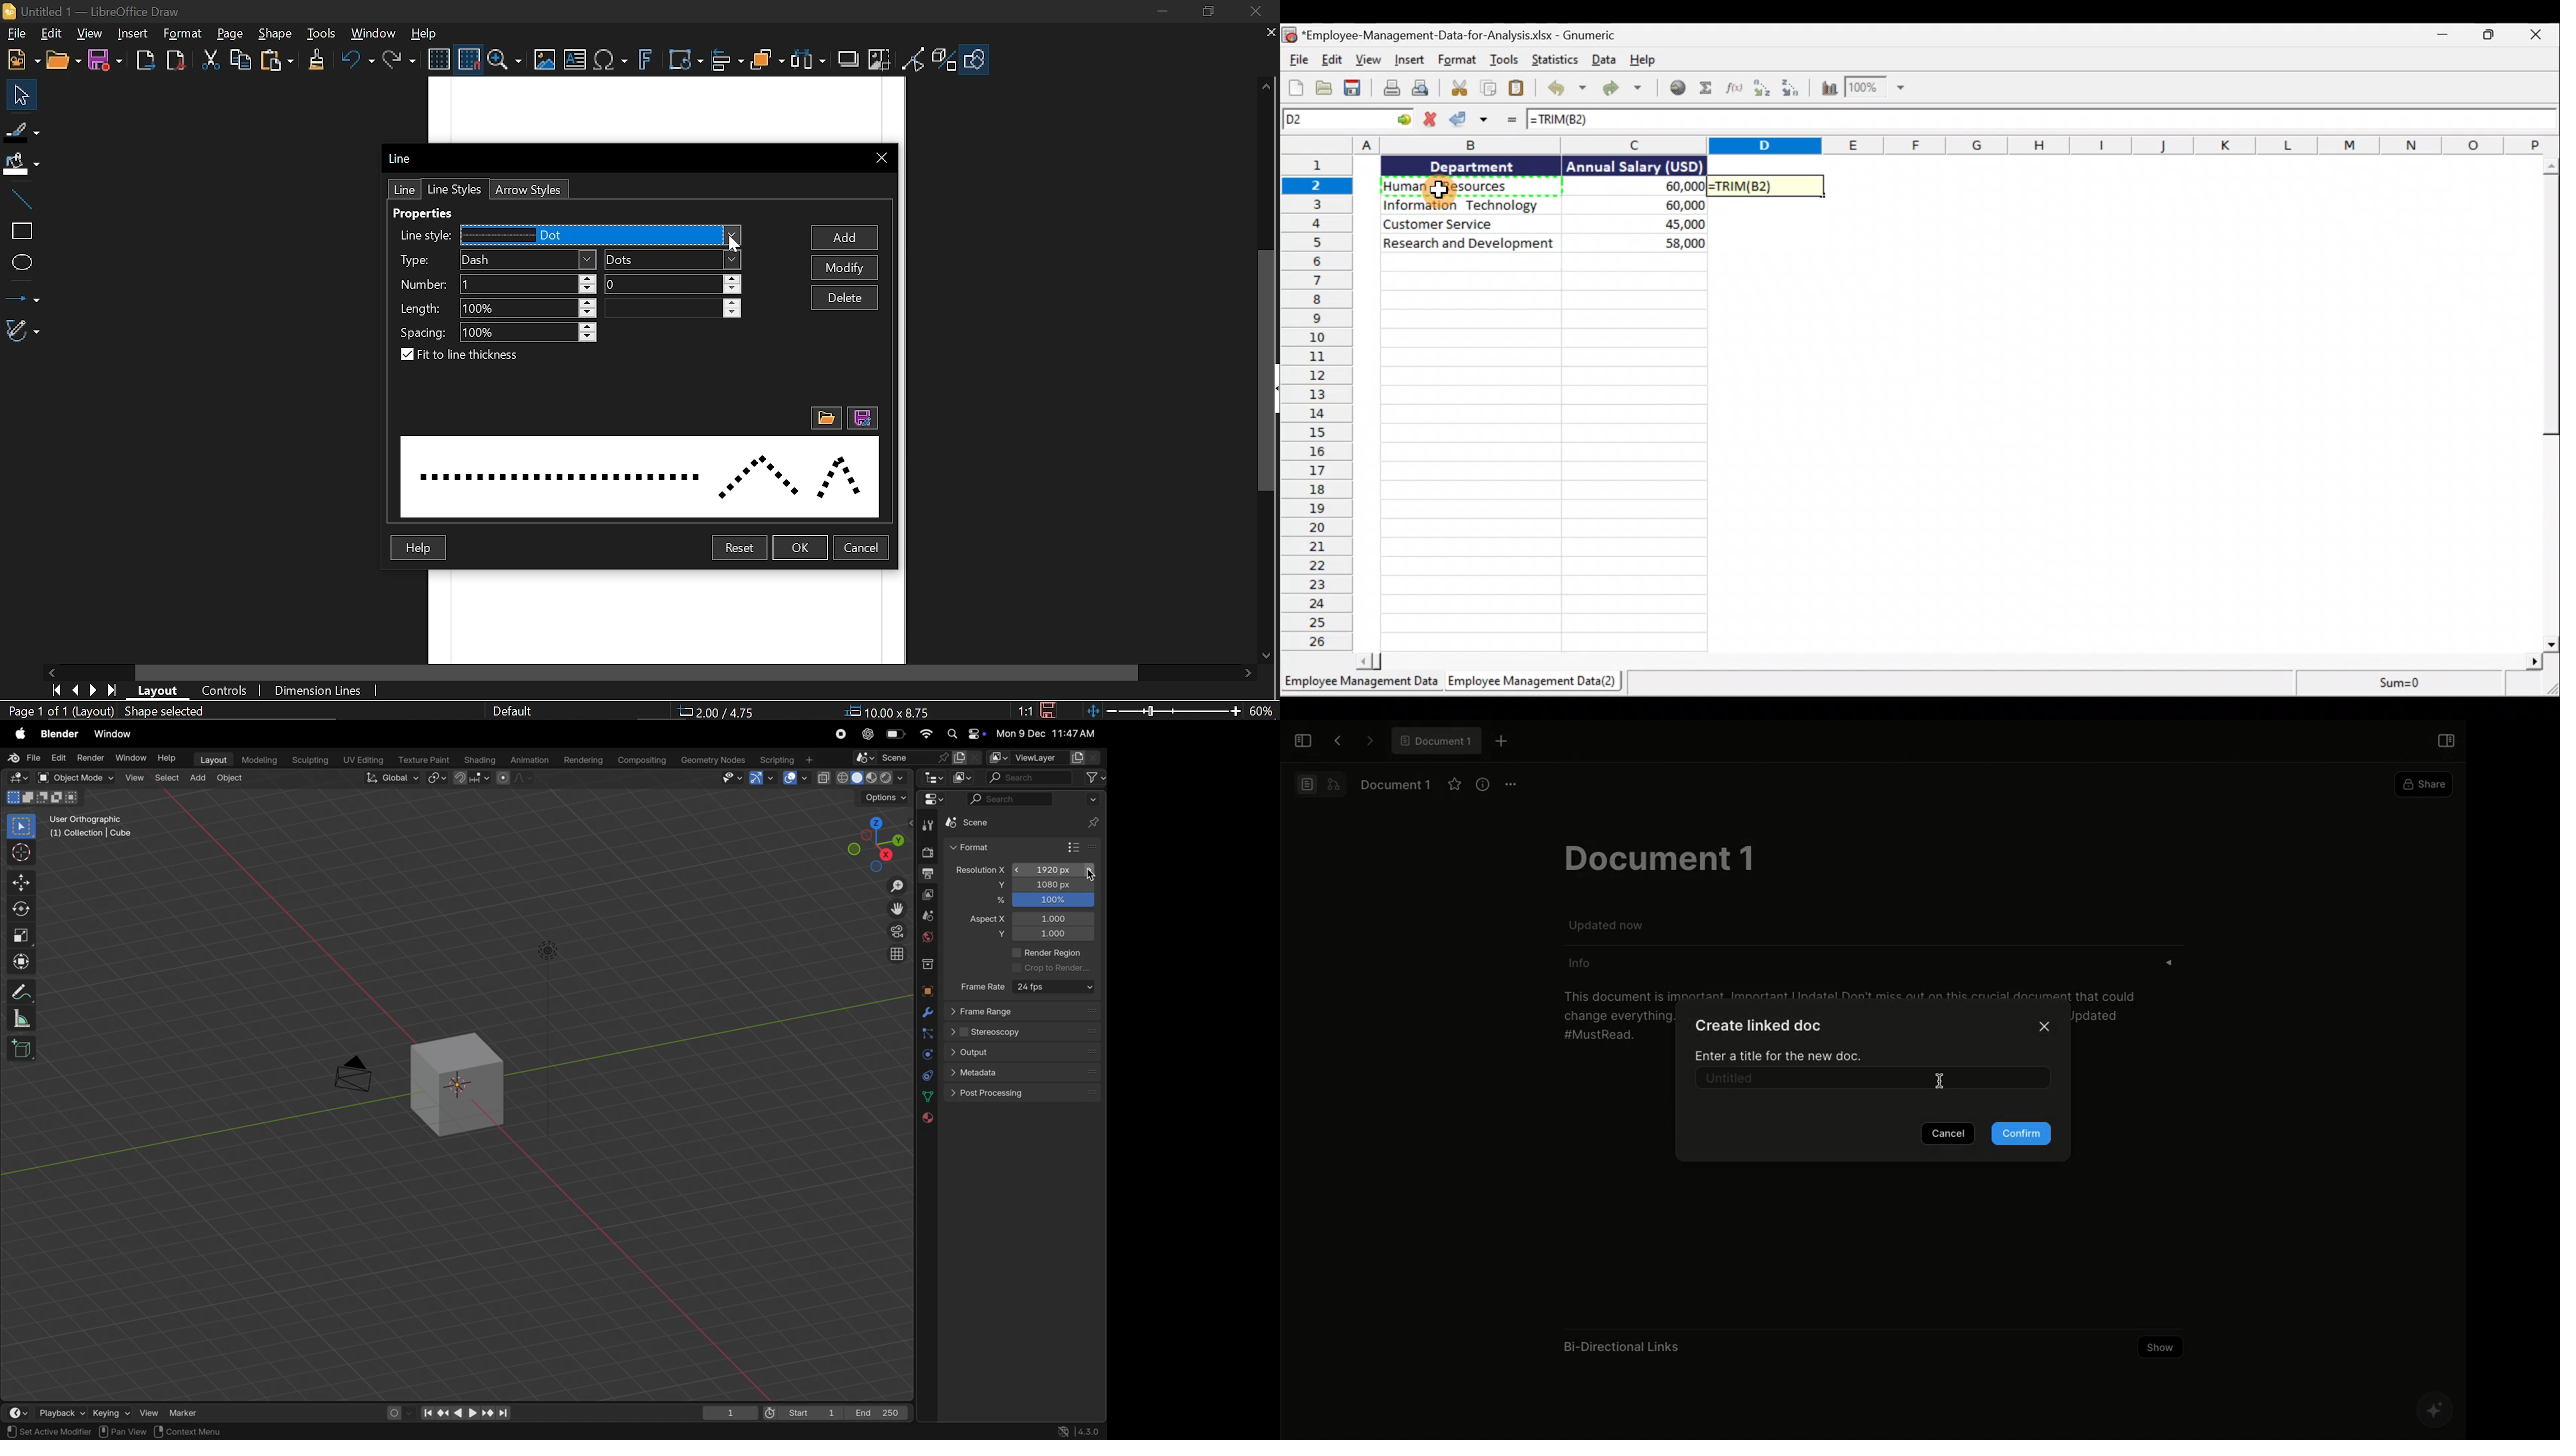 Image resolution: width=2576 pixels, height=1456 pixels. What do you see at coordinates (1454, 784) in the screenshot?
I see `Favourite` at bounding box center [1454, 784].